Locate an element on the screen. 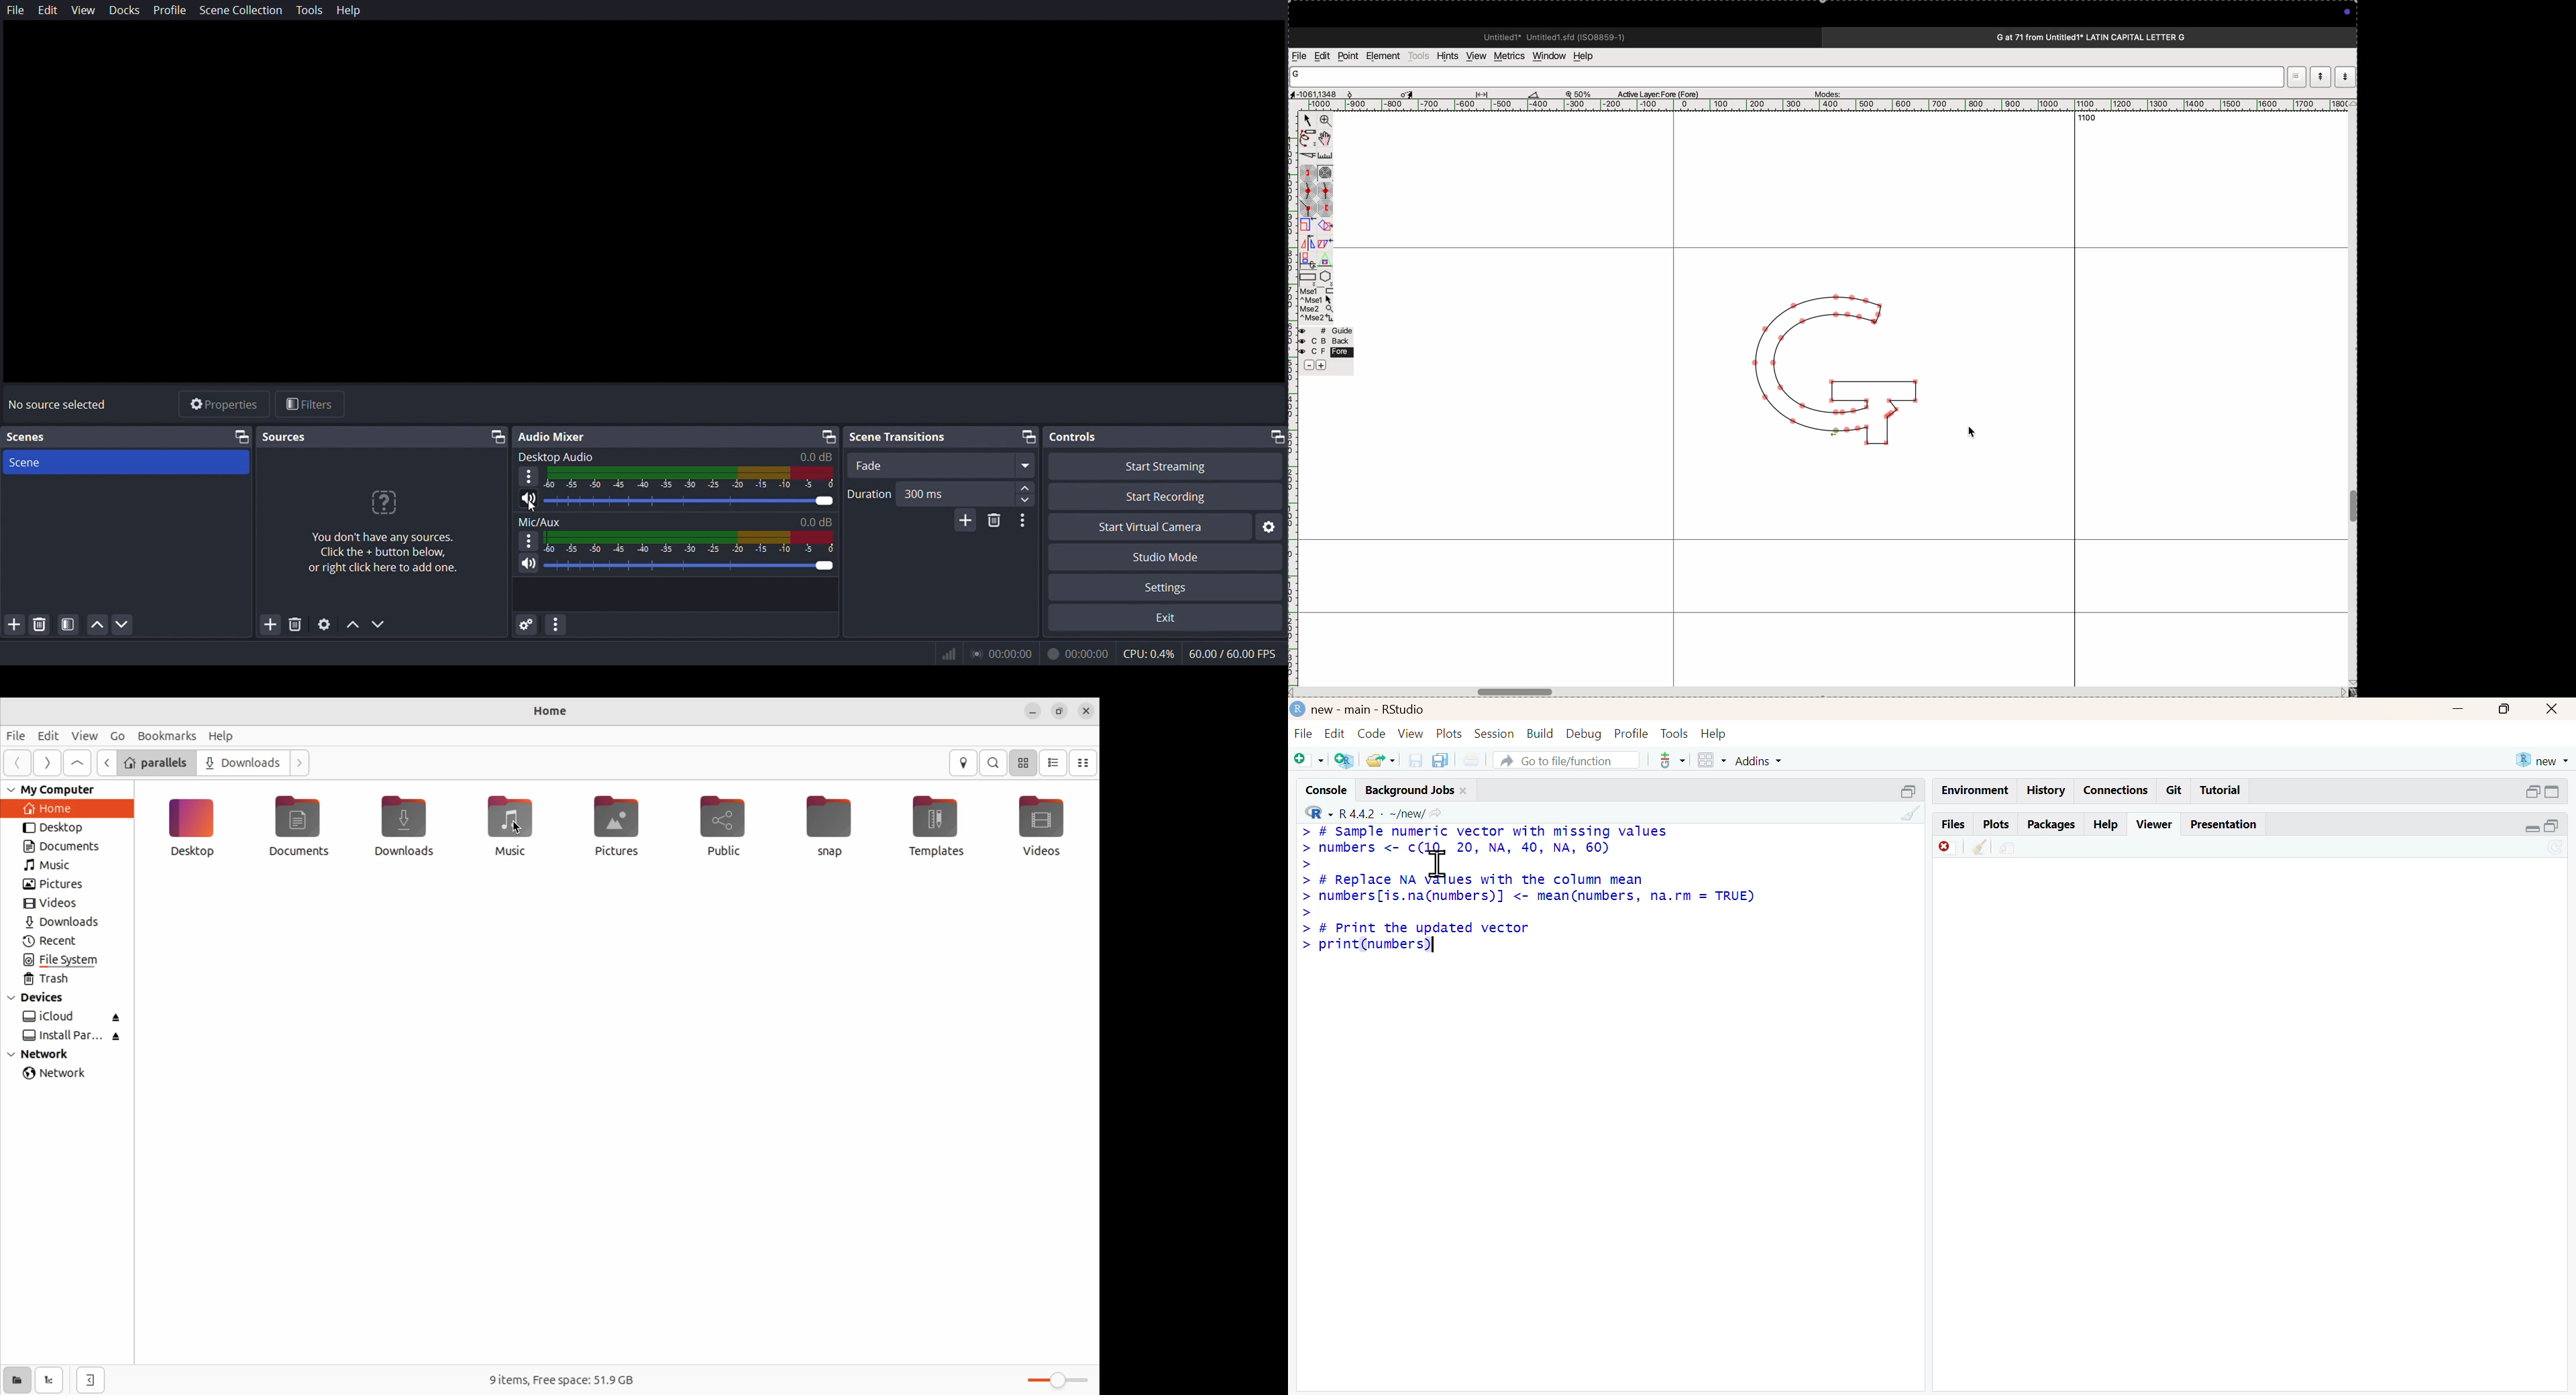  open in separate window is located at coordinates (2552, 826).